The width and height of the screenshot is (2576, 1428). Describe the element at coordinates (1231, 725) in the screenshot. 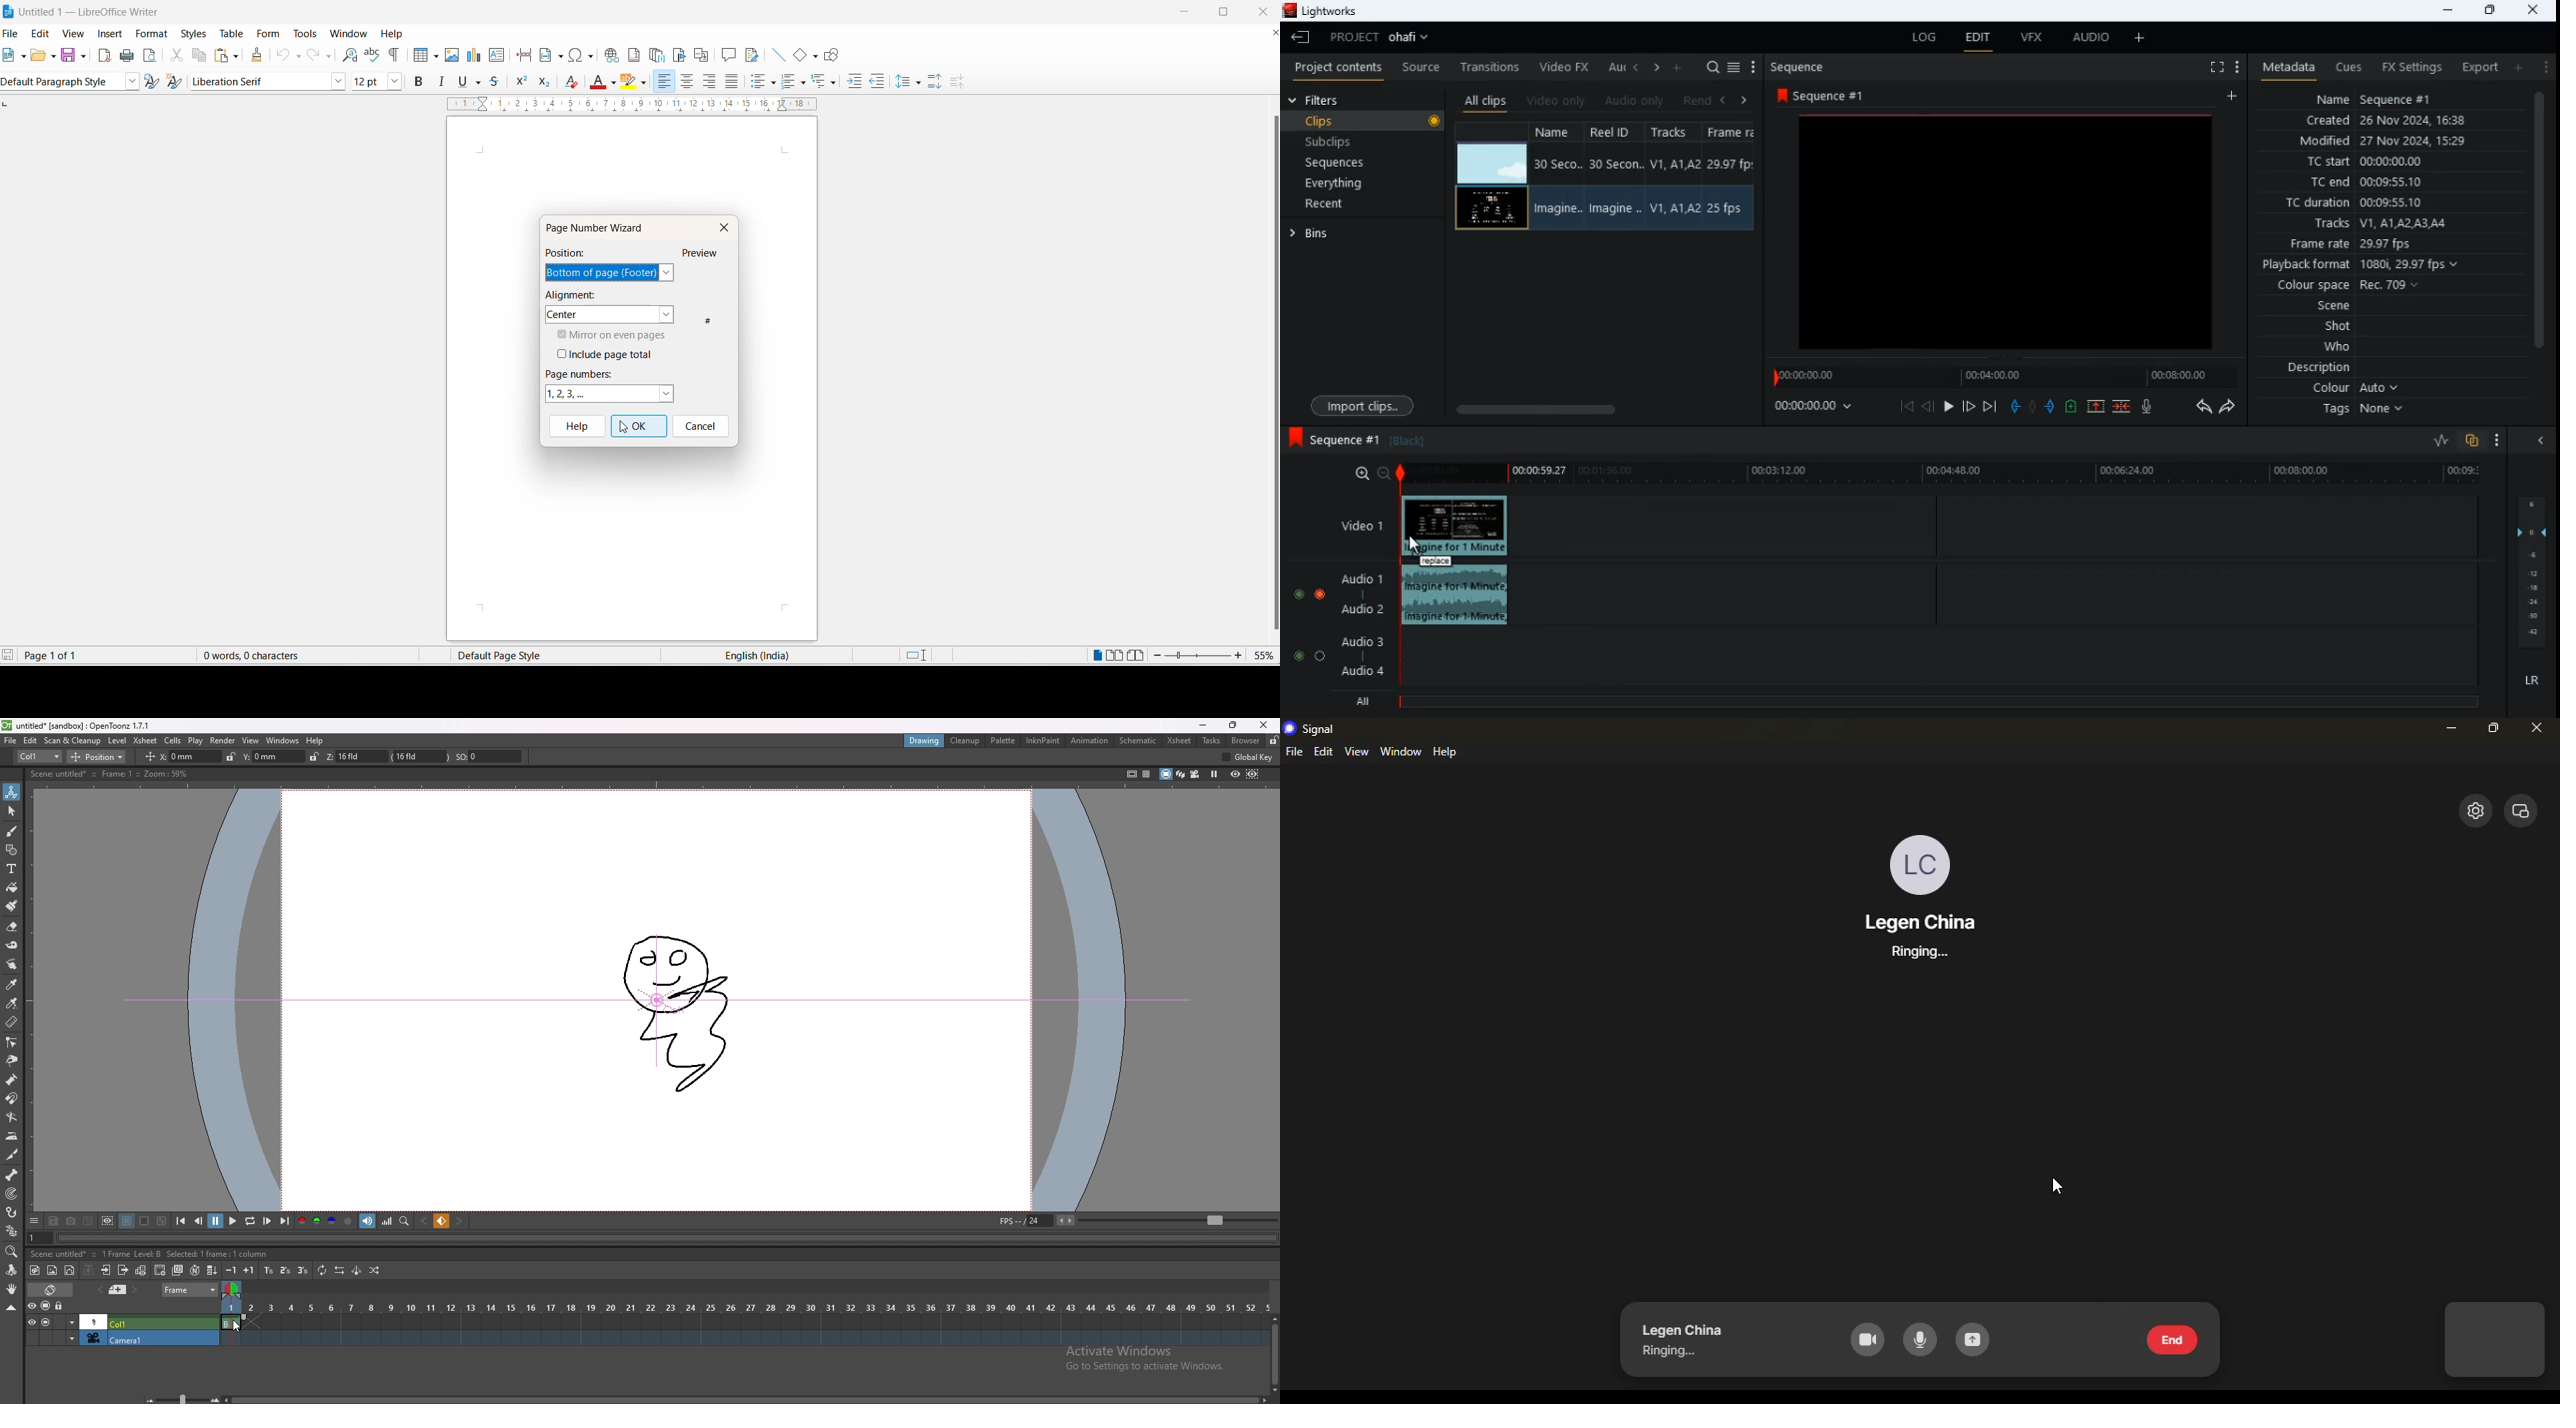

I see `resize` at that location.